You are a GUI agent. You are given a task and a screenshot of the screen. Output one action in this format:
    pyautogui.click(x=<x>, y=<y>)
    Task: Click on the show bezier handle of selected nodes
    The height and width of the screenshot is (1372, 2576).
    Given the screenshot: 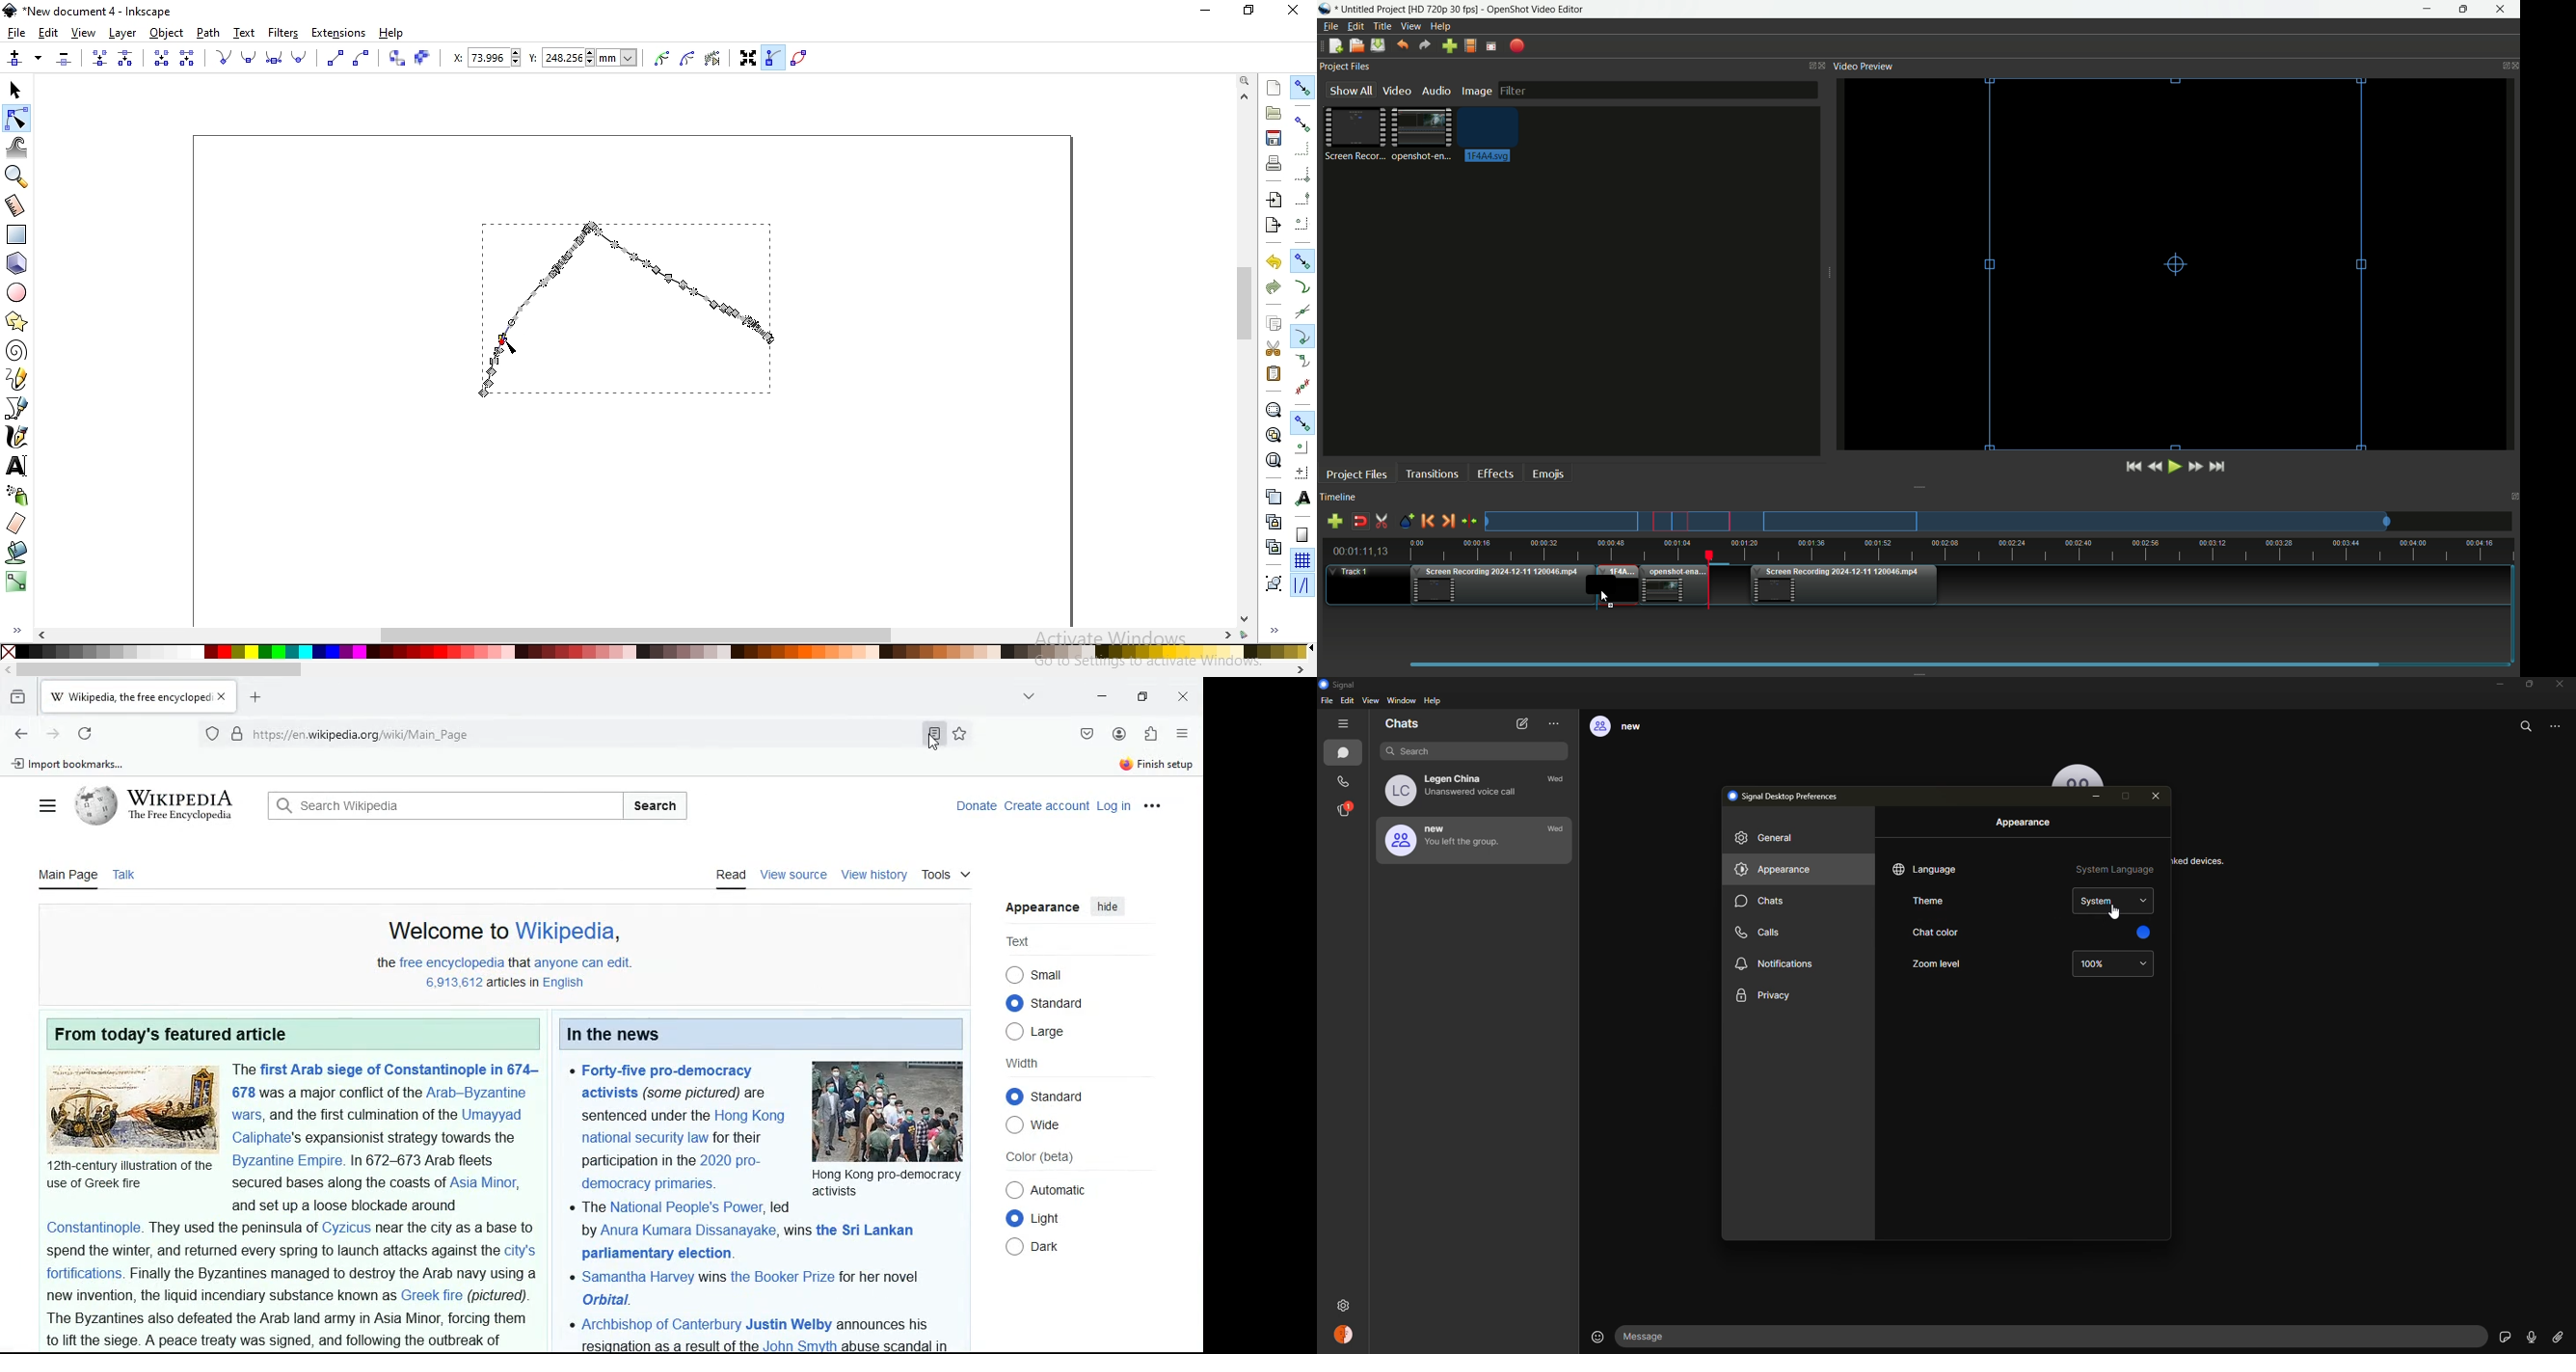 What is the action you would take?
    pyautogui.click(x=774, y=56)
    